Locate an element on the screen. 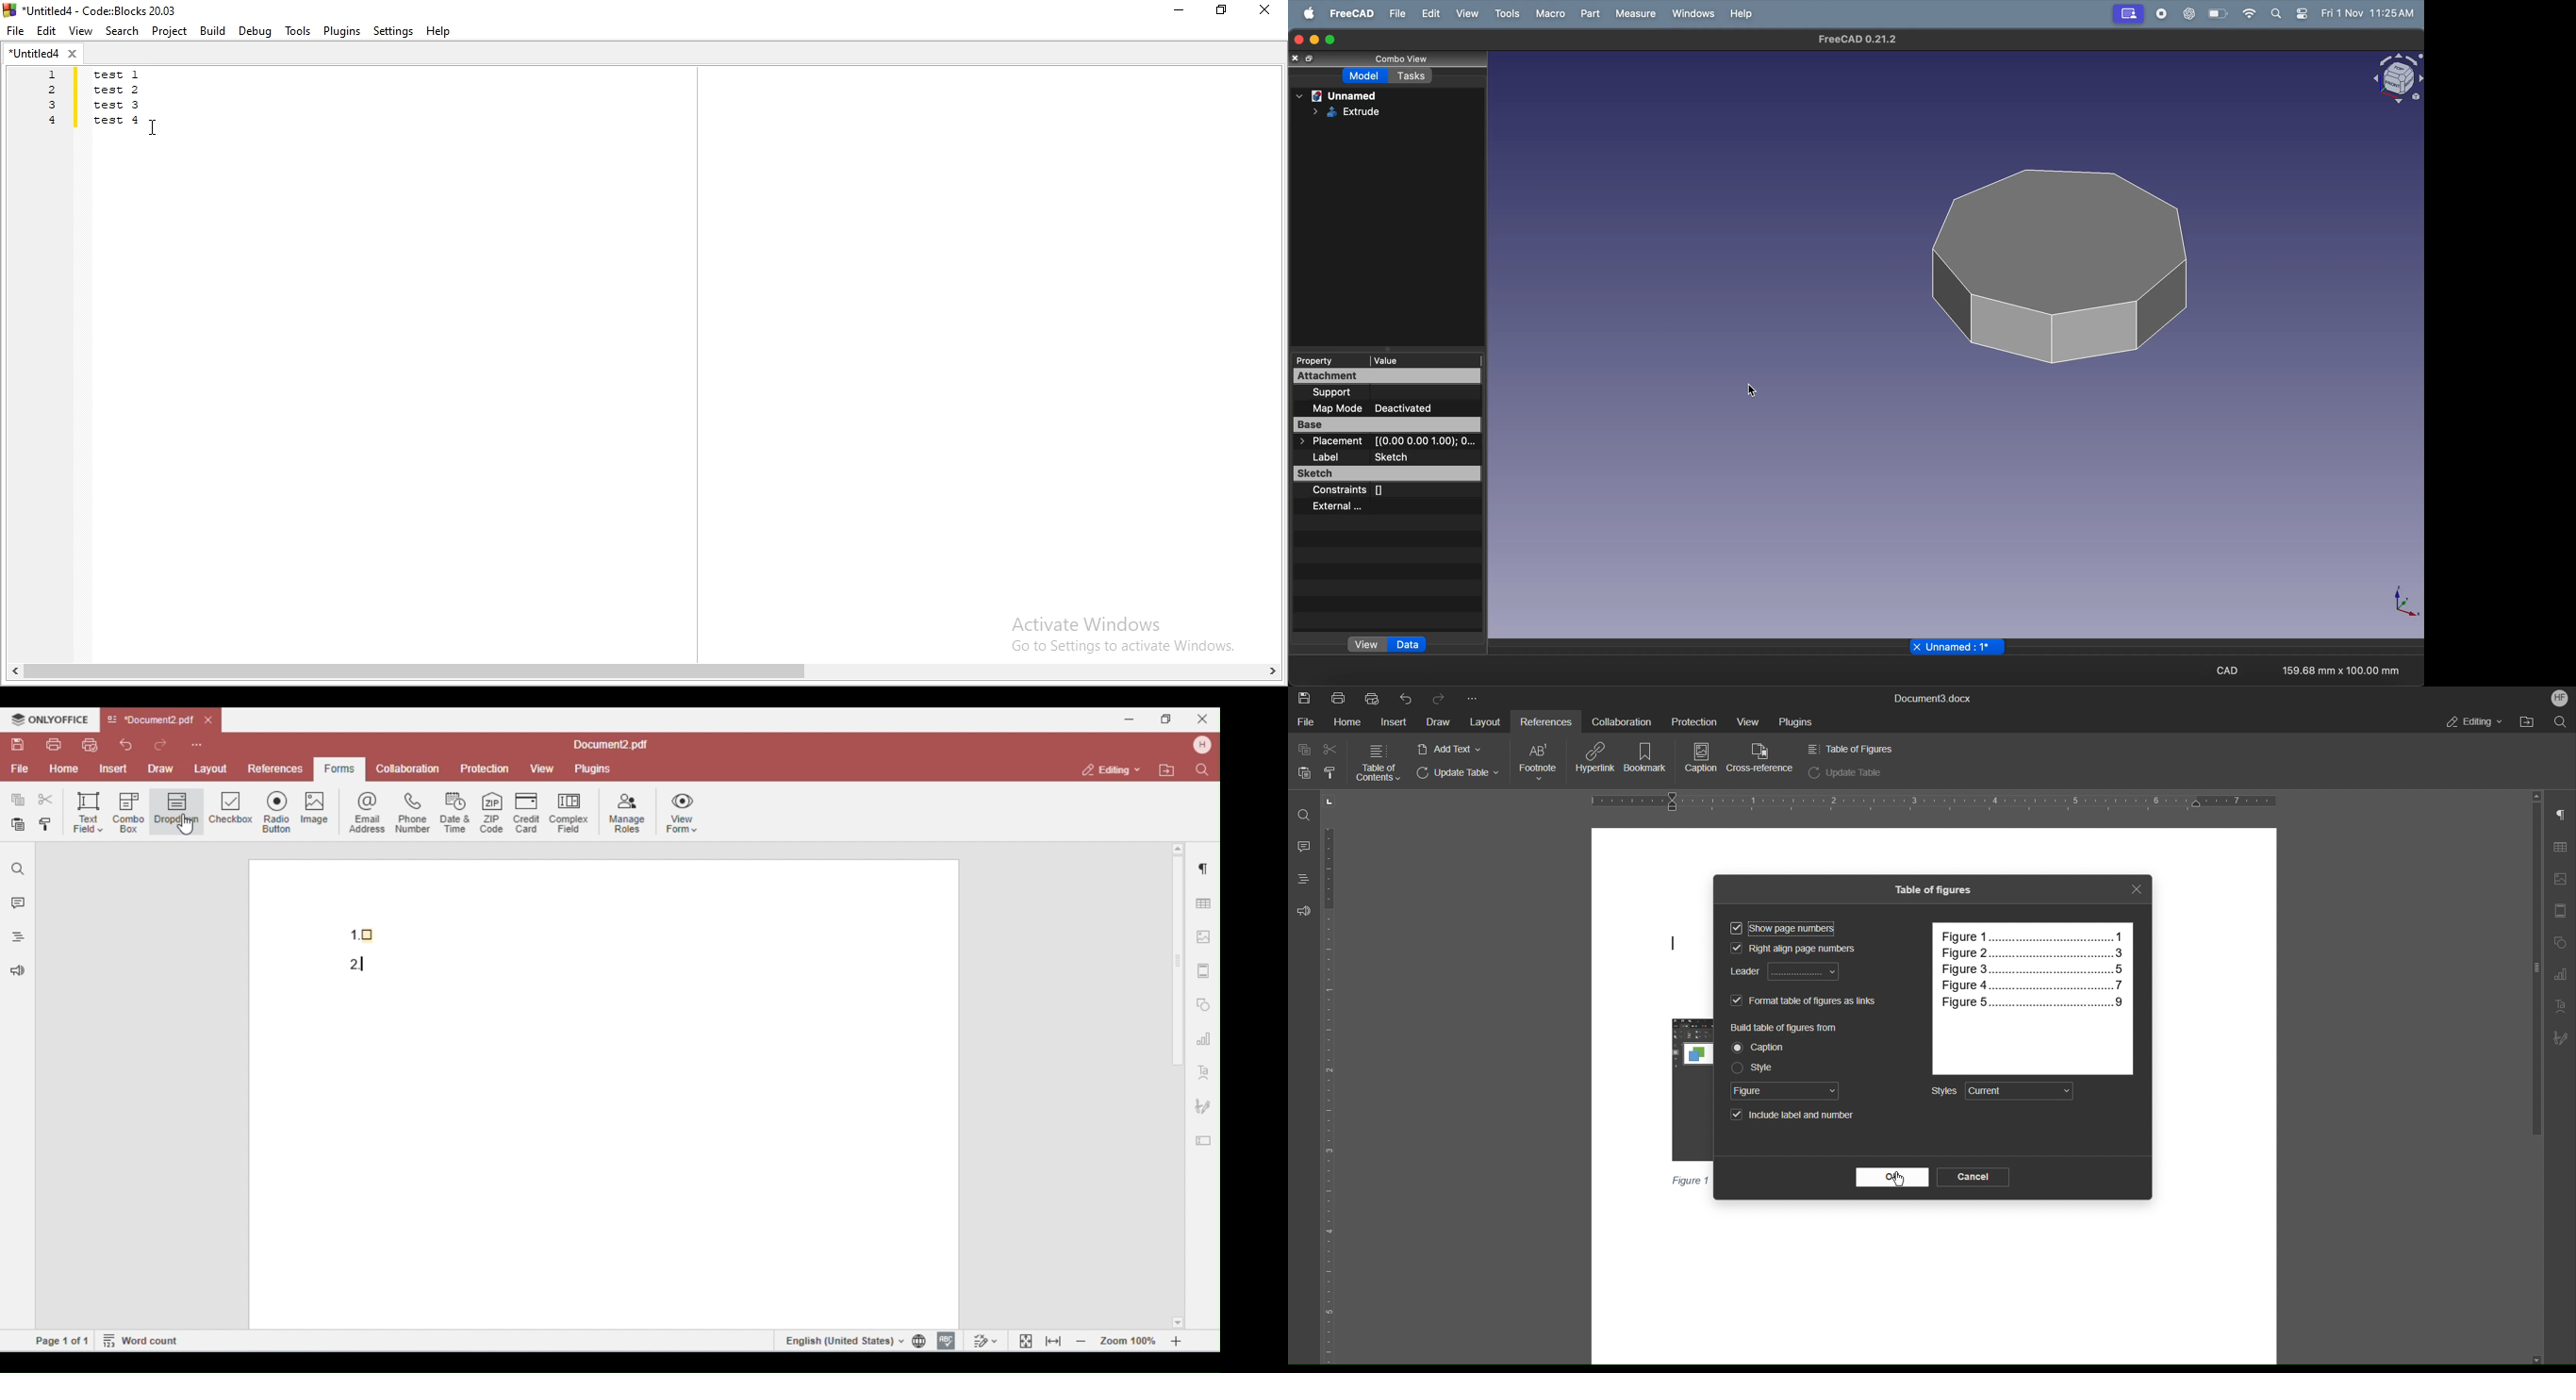 This screenshot has width=2576, height=1400. Restore is located at coordinates (1223, 13).